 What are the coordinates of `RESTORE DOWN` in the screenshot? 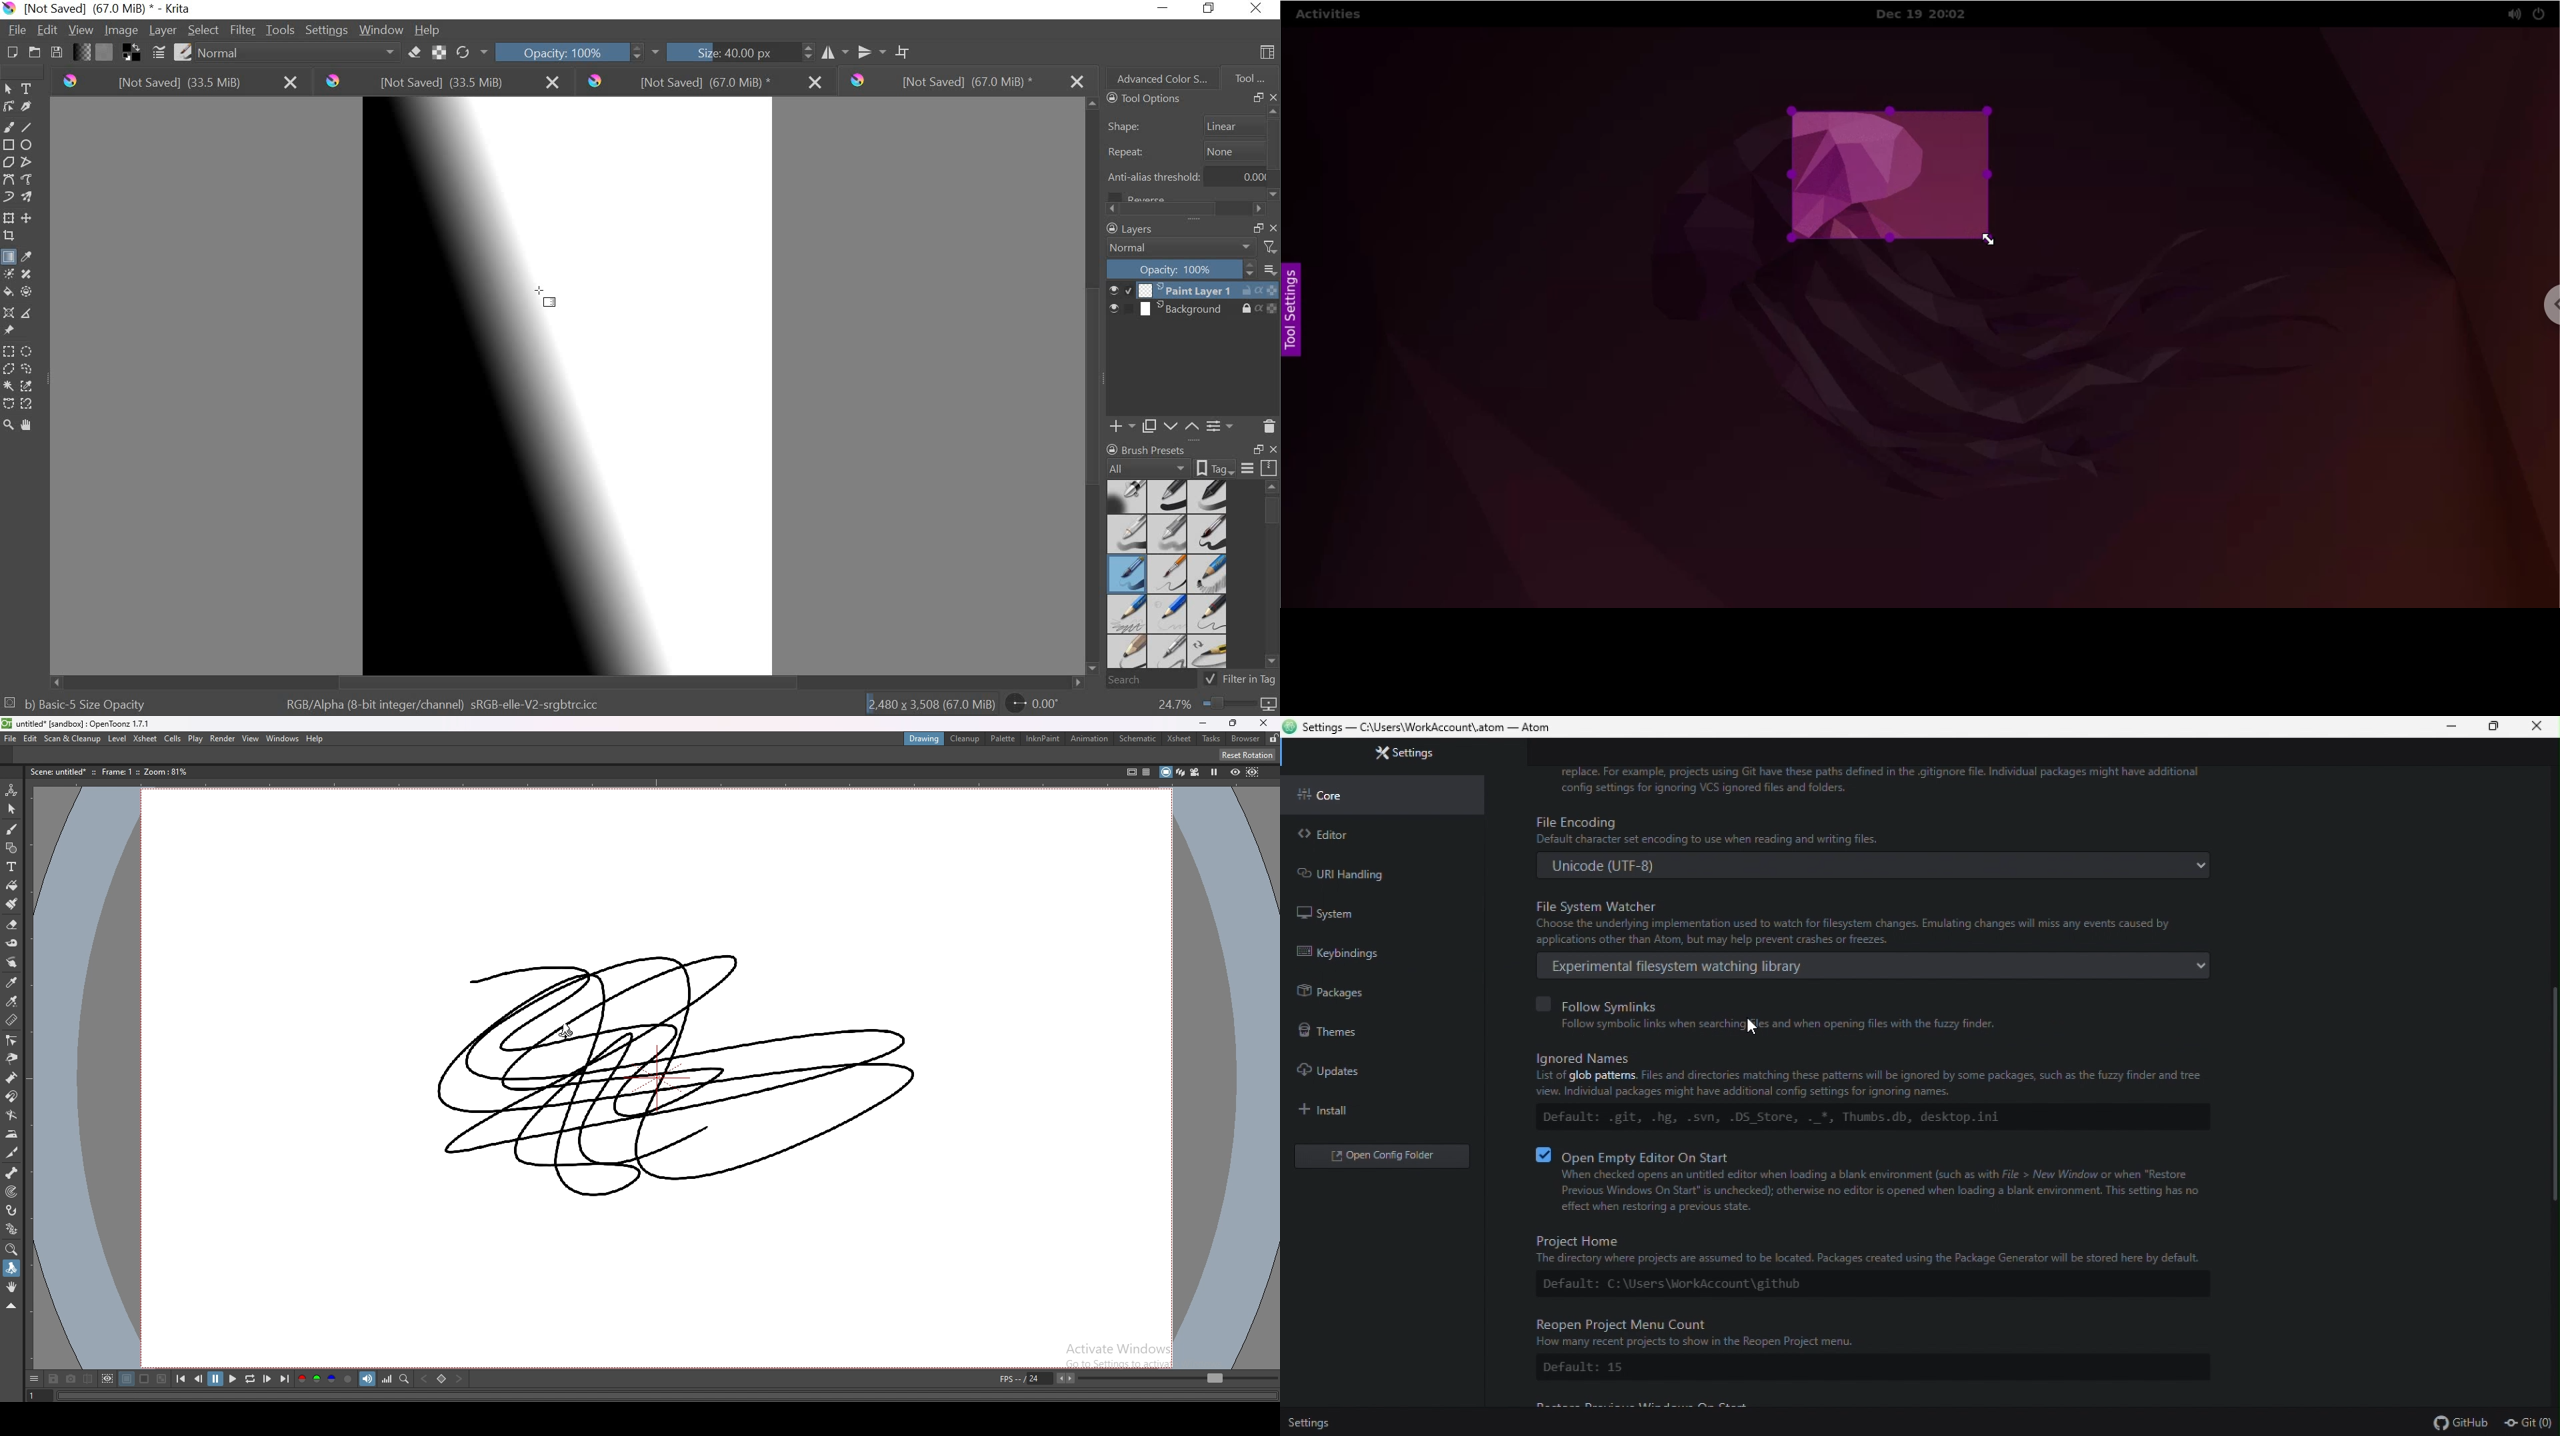 It's located at (1257, 227).